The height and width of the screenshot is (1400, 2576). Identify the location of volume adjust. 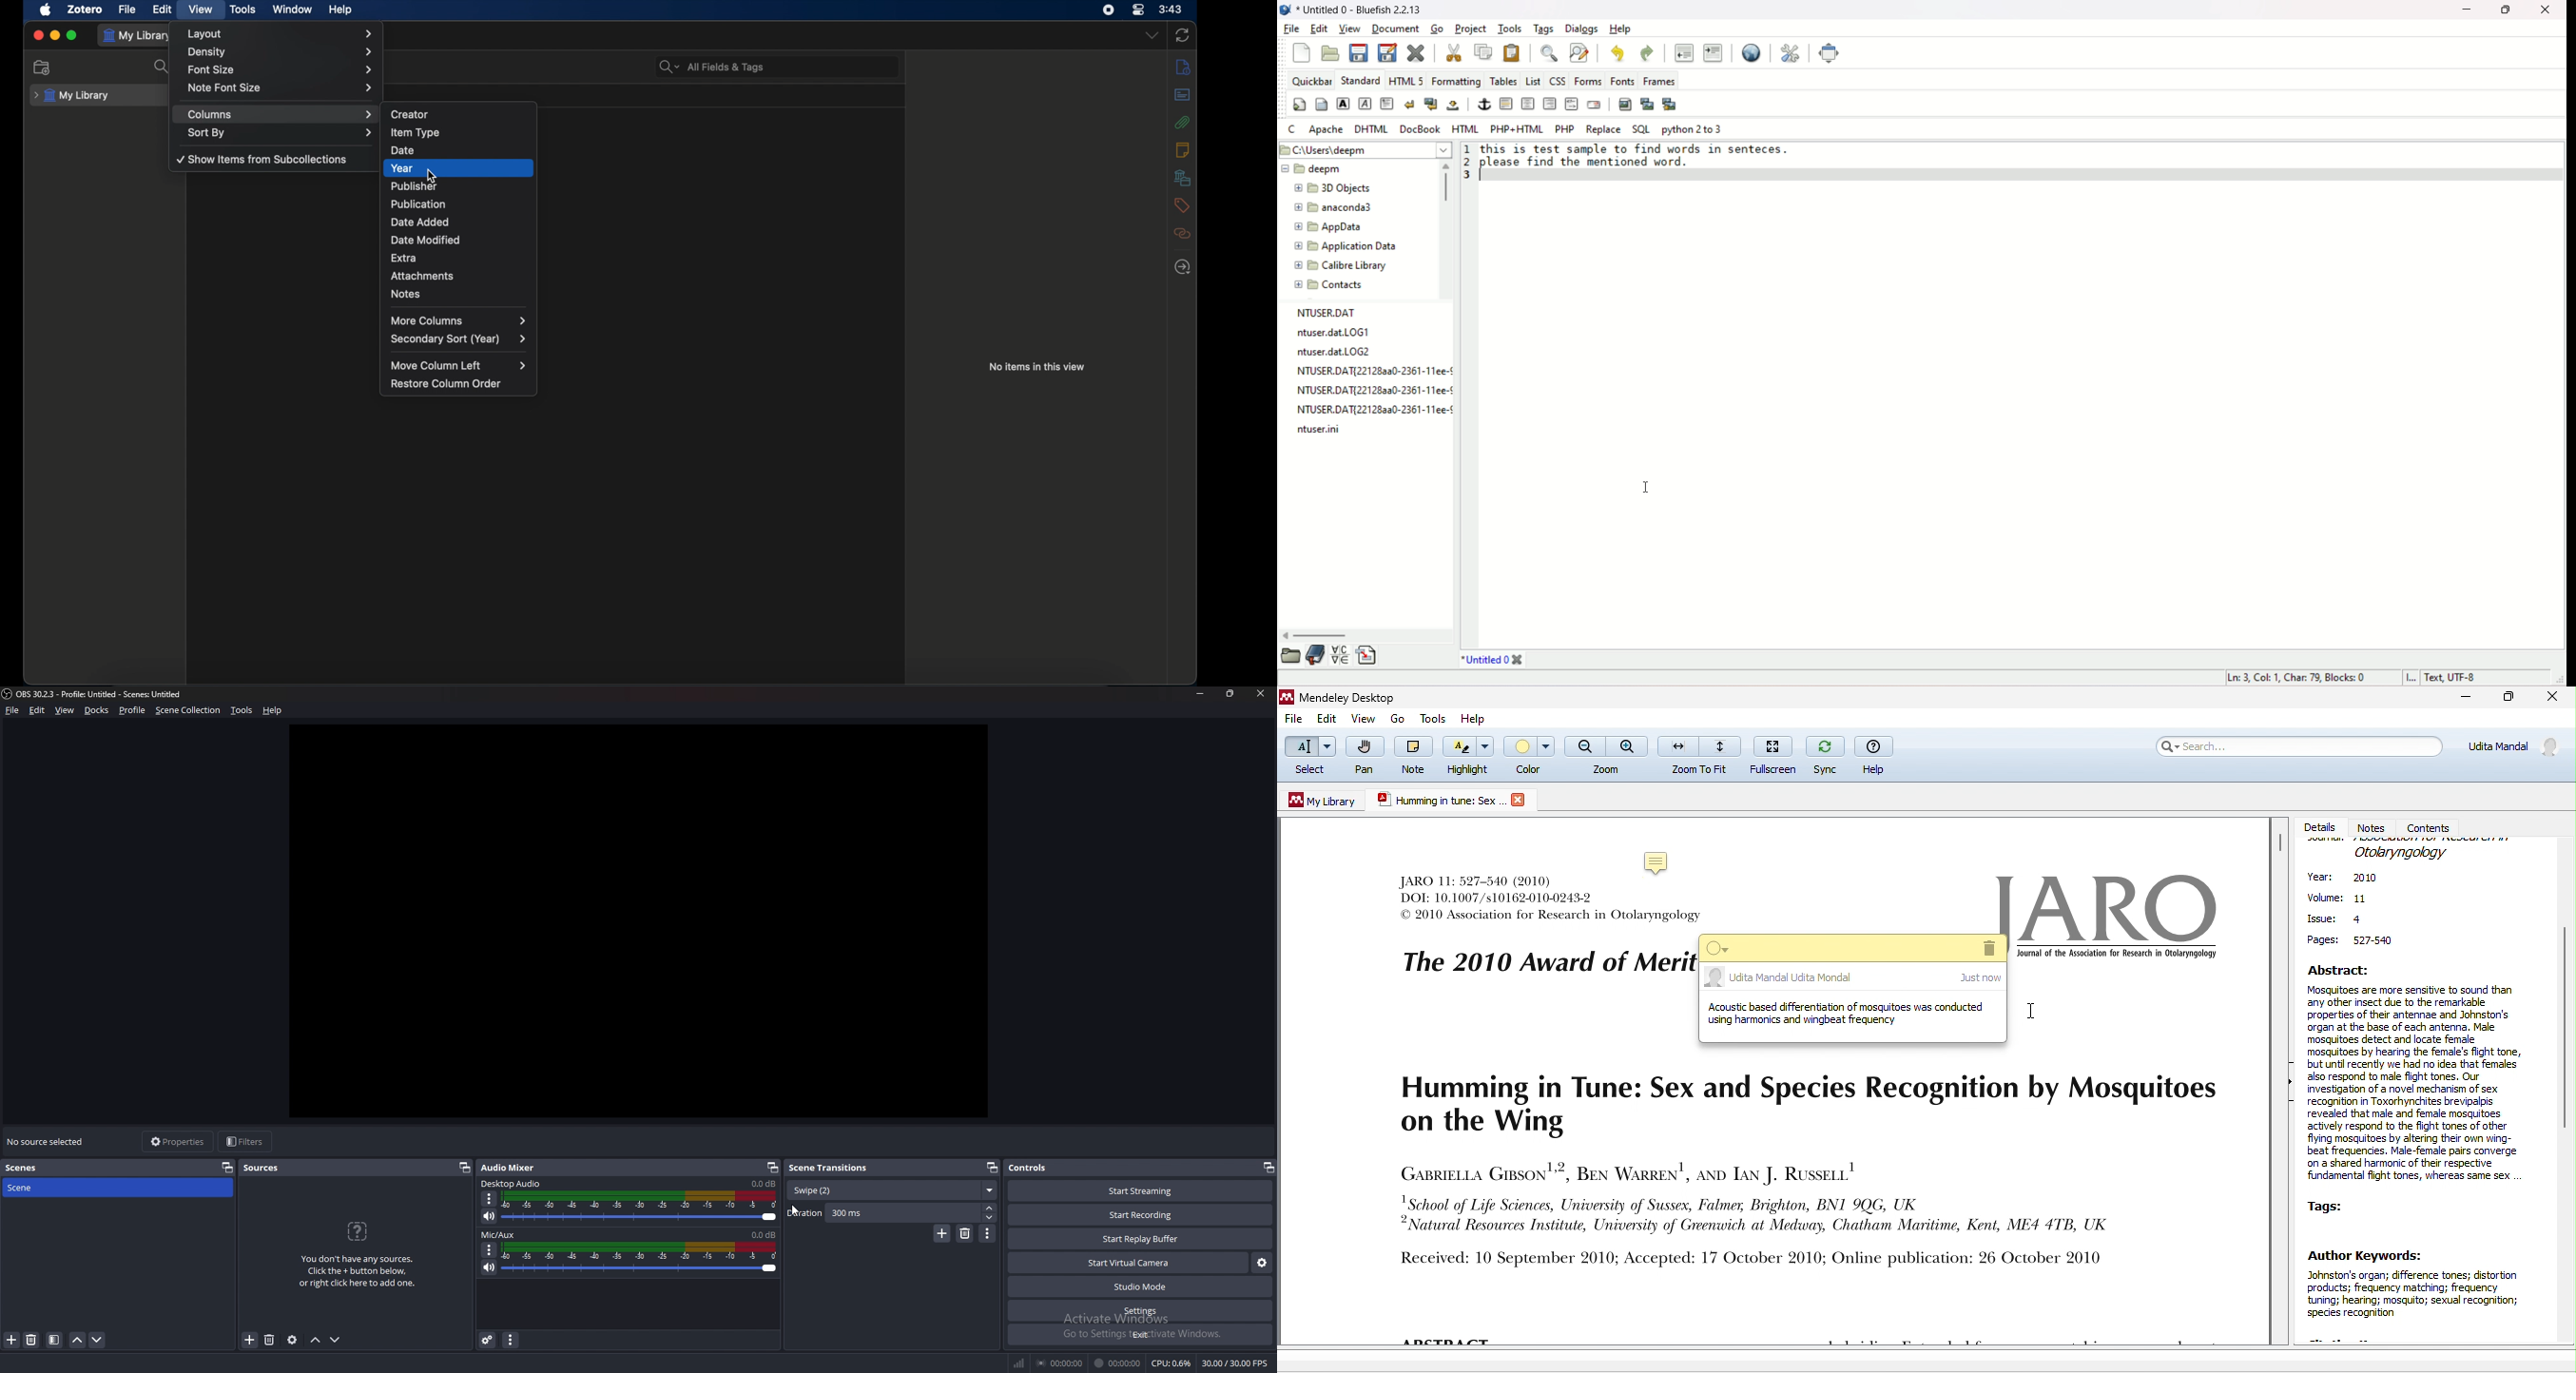
(641, 1259).